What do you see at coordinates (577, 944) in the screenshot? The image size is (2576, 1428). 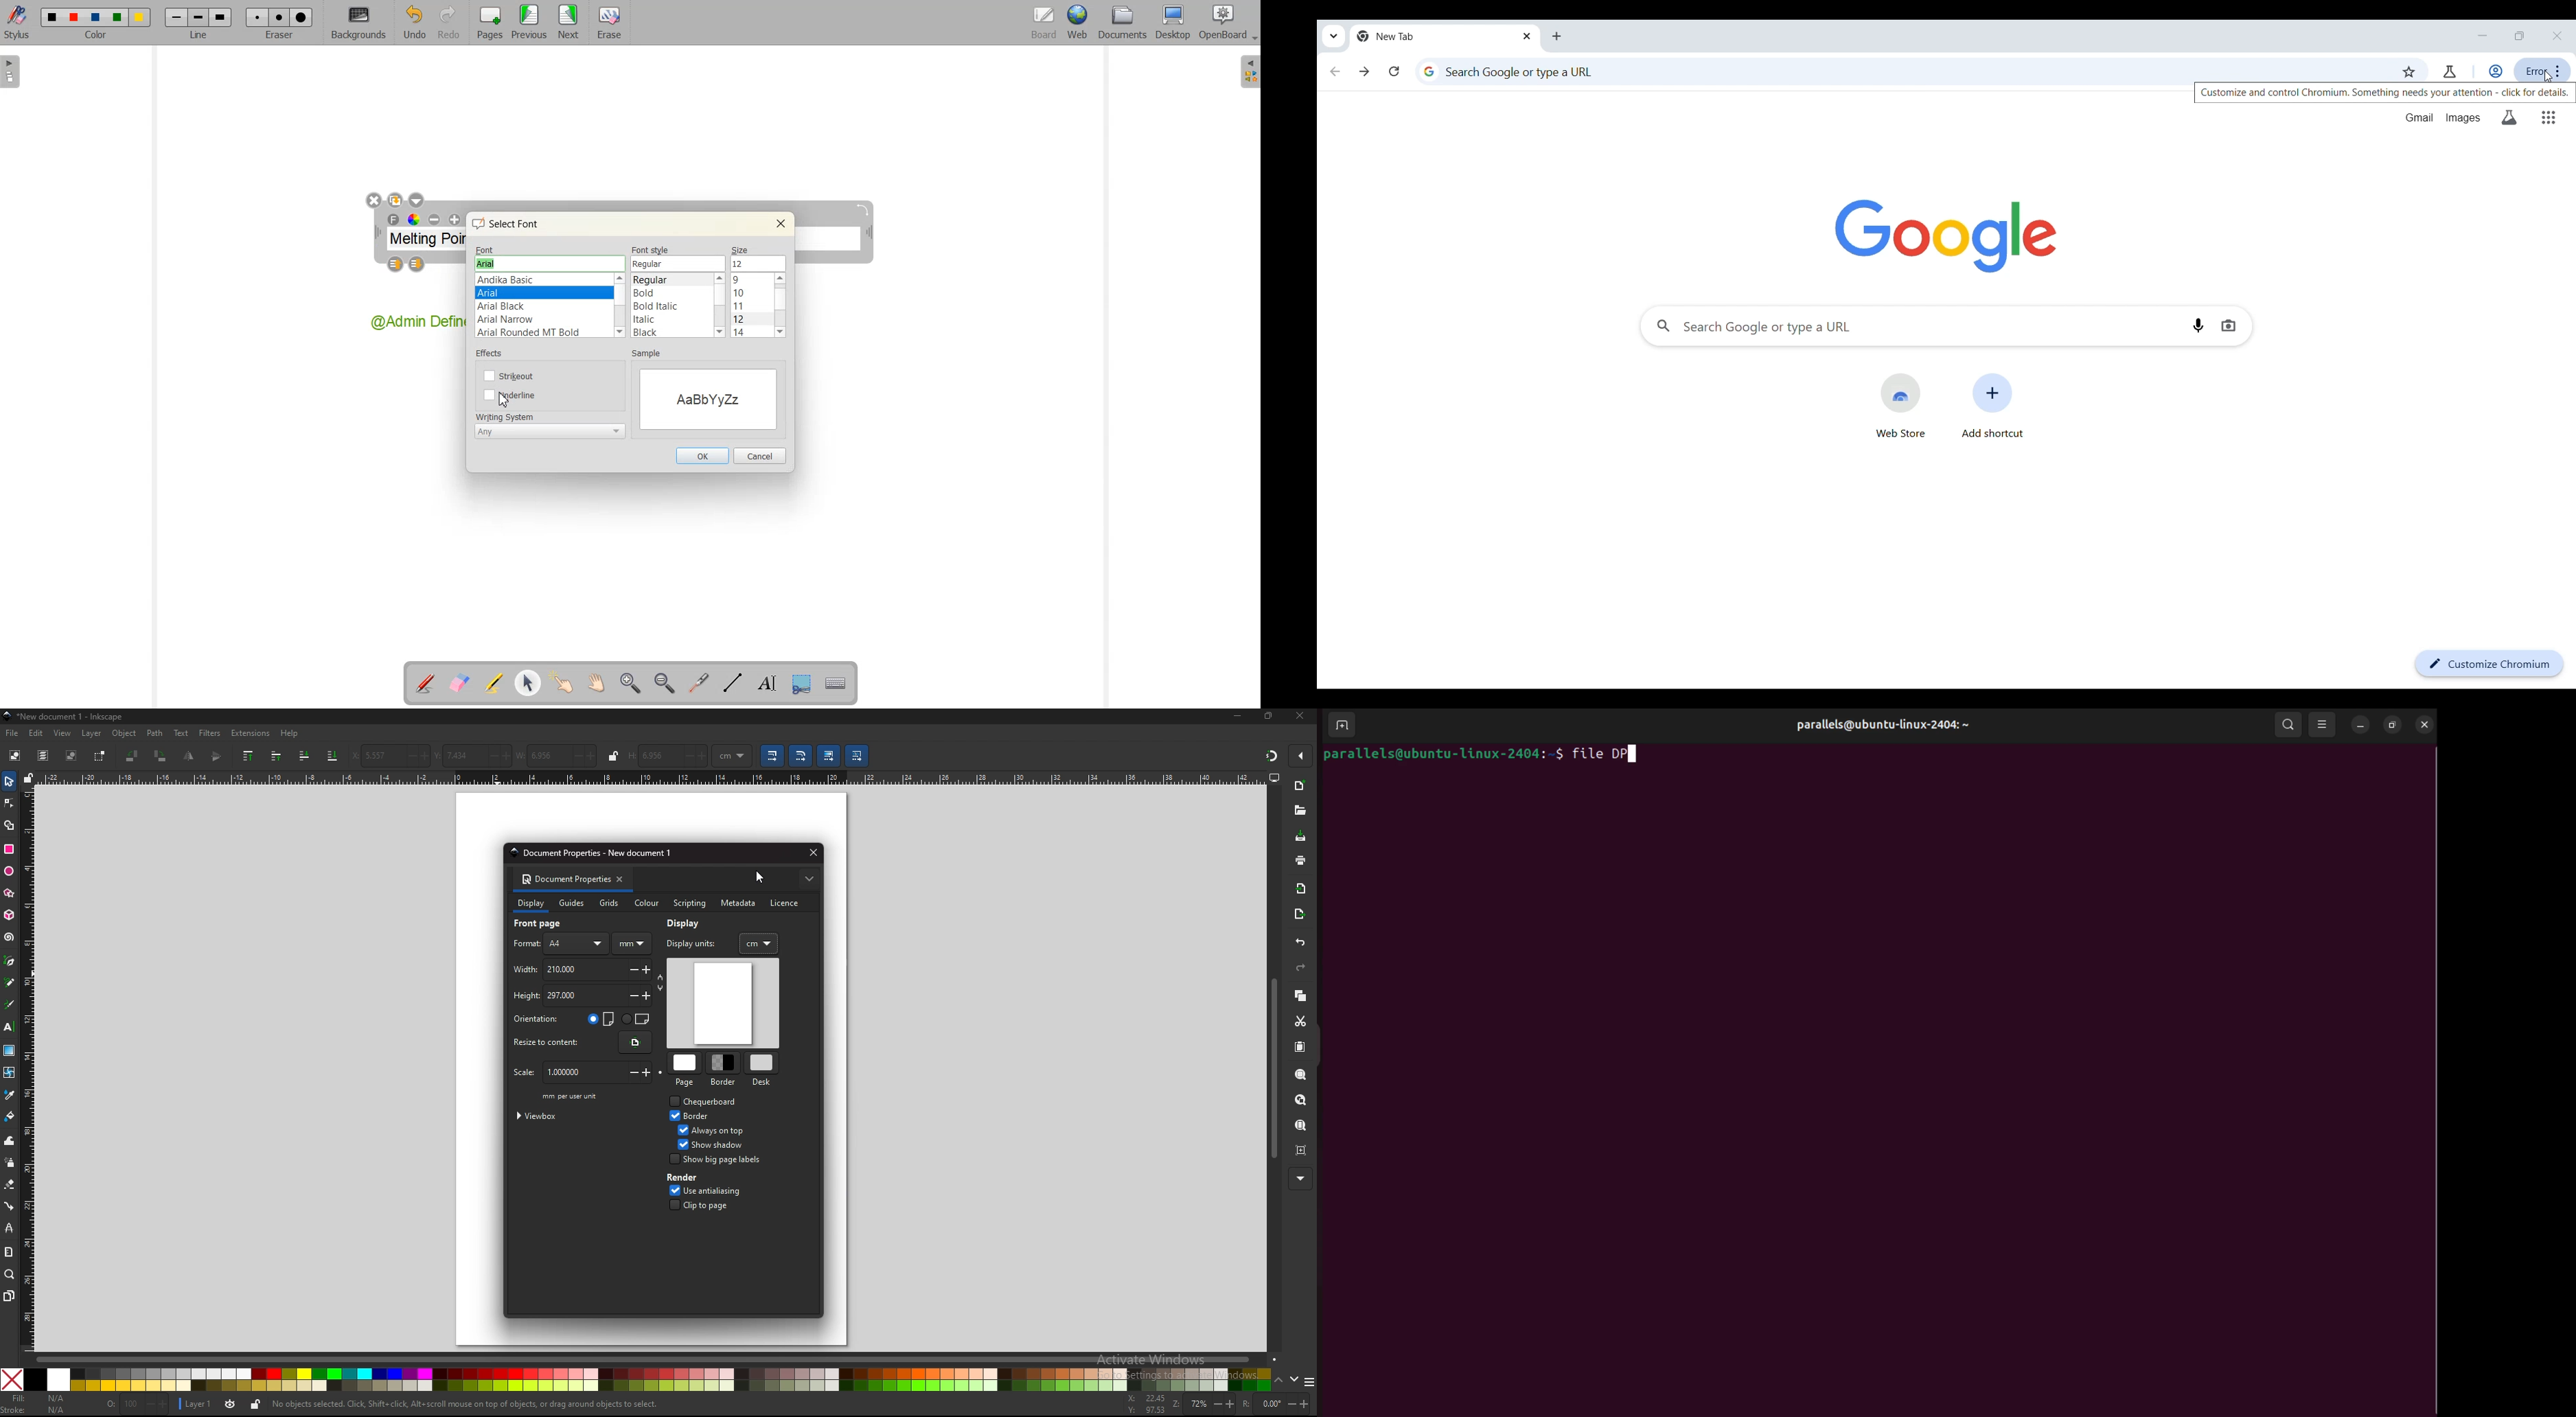 I see `AA` at bounding box center [577, 944].